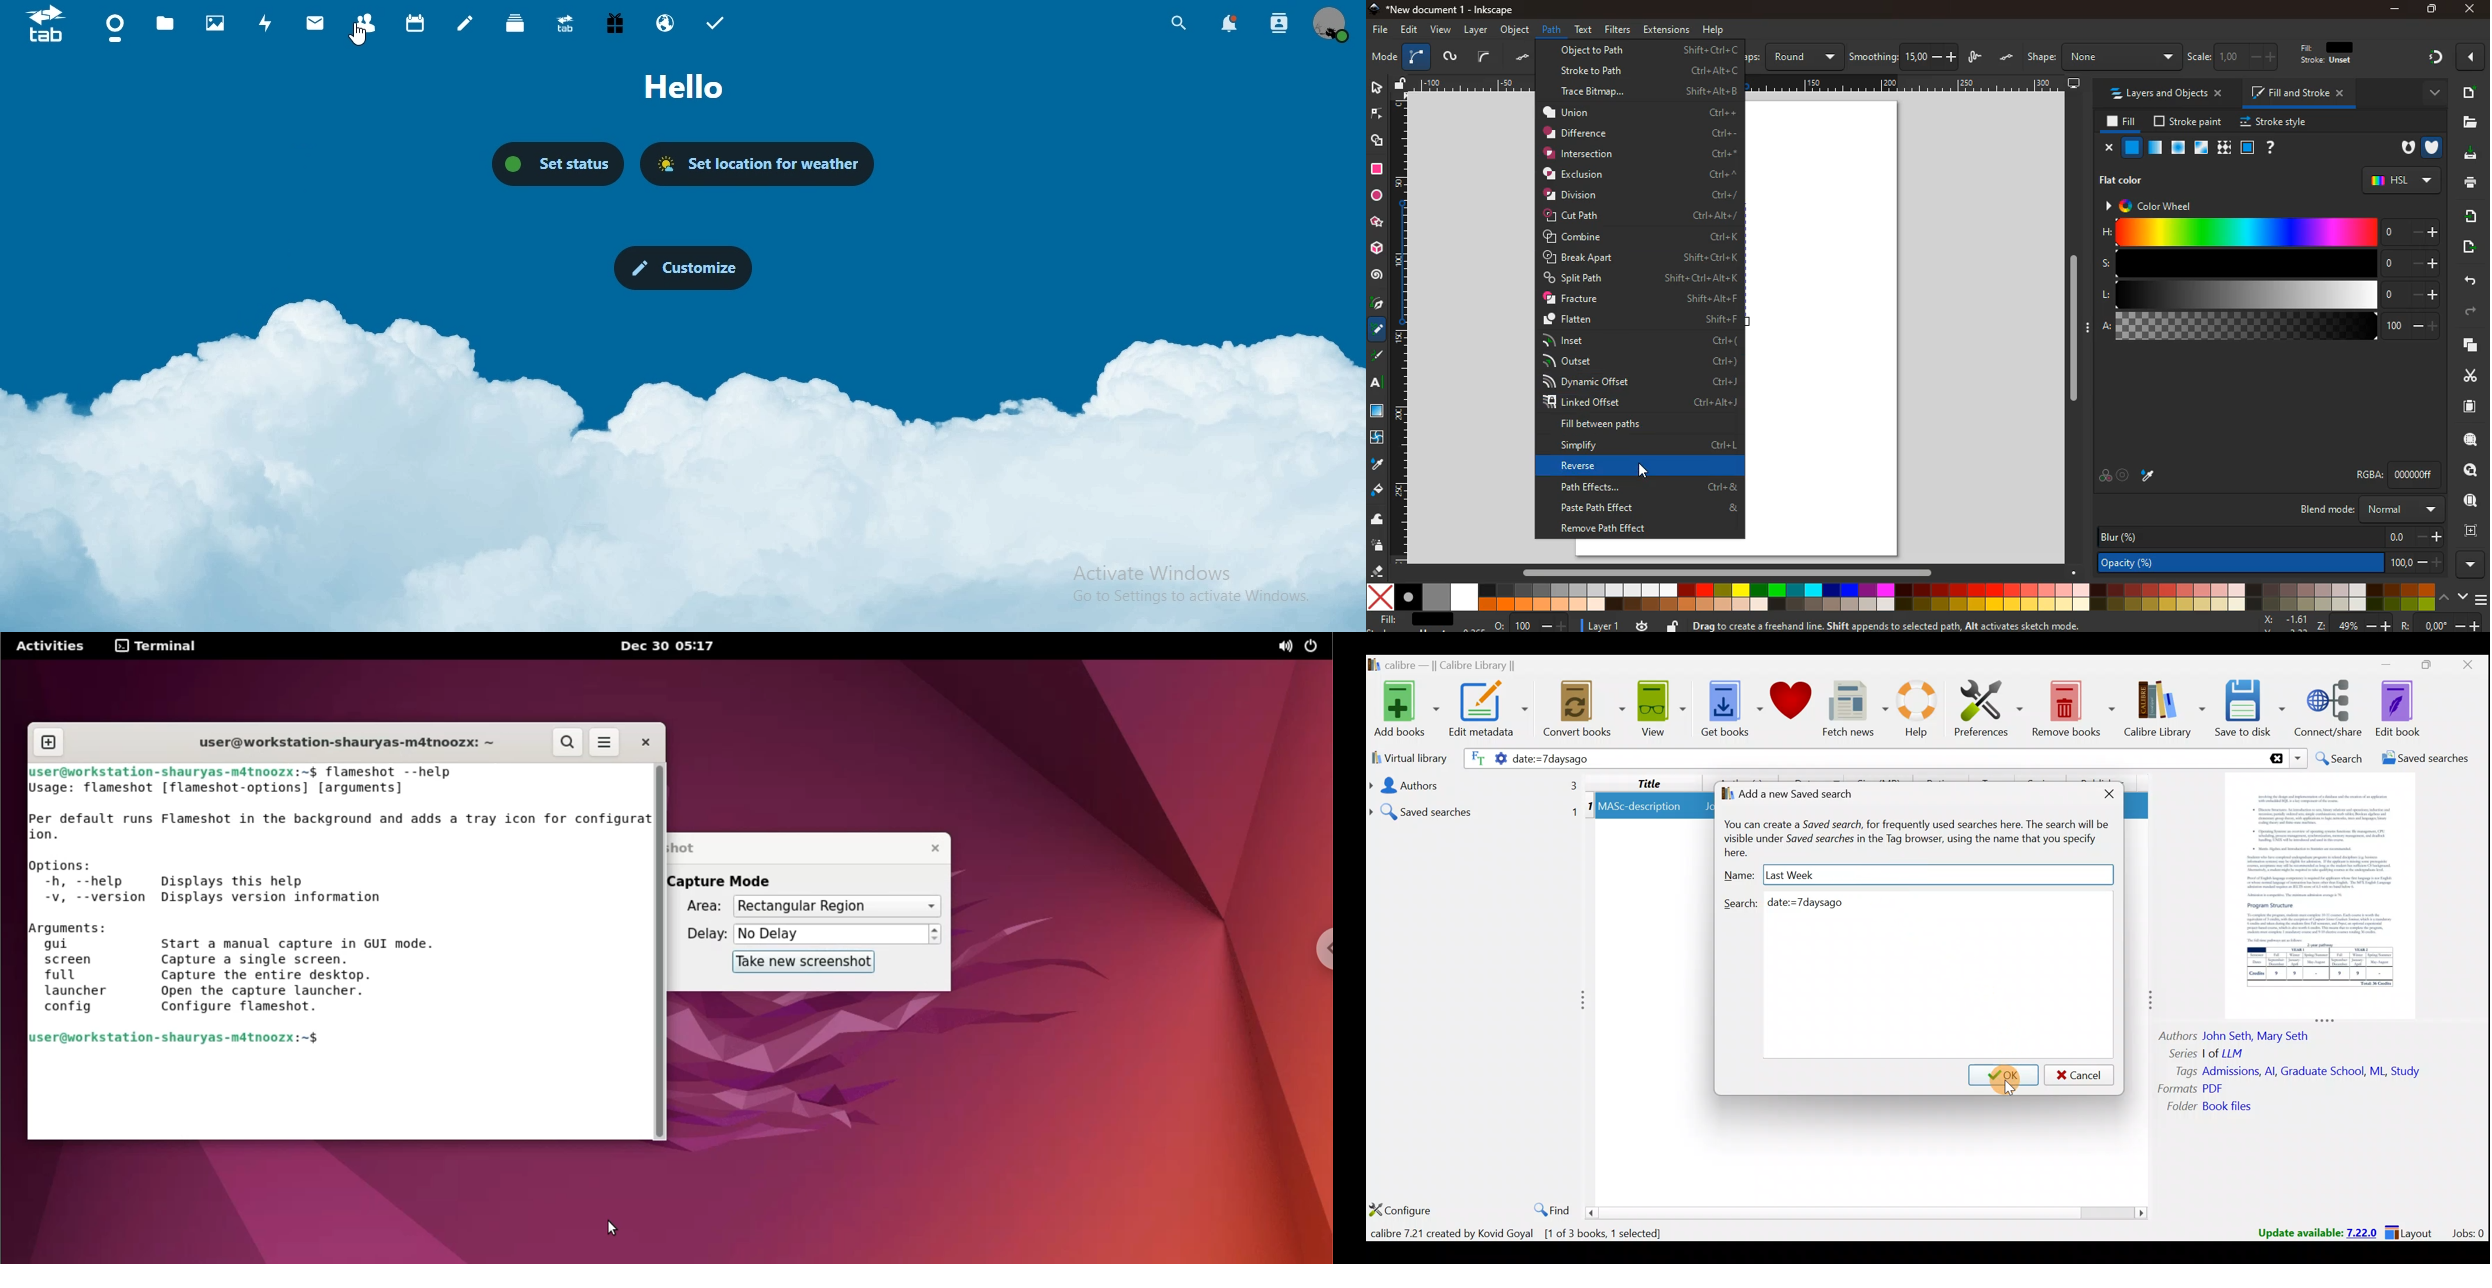  What do you see at coordinates (46, 27) in the screenshot?
I see `icon` at bounding box center [46, 27].